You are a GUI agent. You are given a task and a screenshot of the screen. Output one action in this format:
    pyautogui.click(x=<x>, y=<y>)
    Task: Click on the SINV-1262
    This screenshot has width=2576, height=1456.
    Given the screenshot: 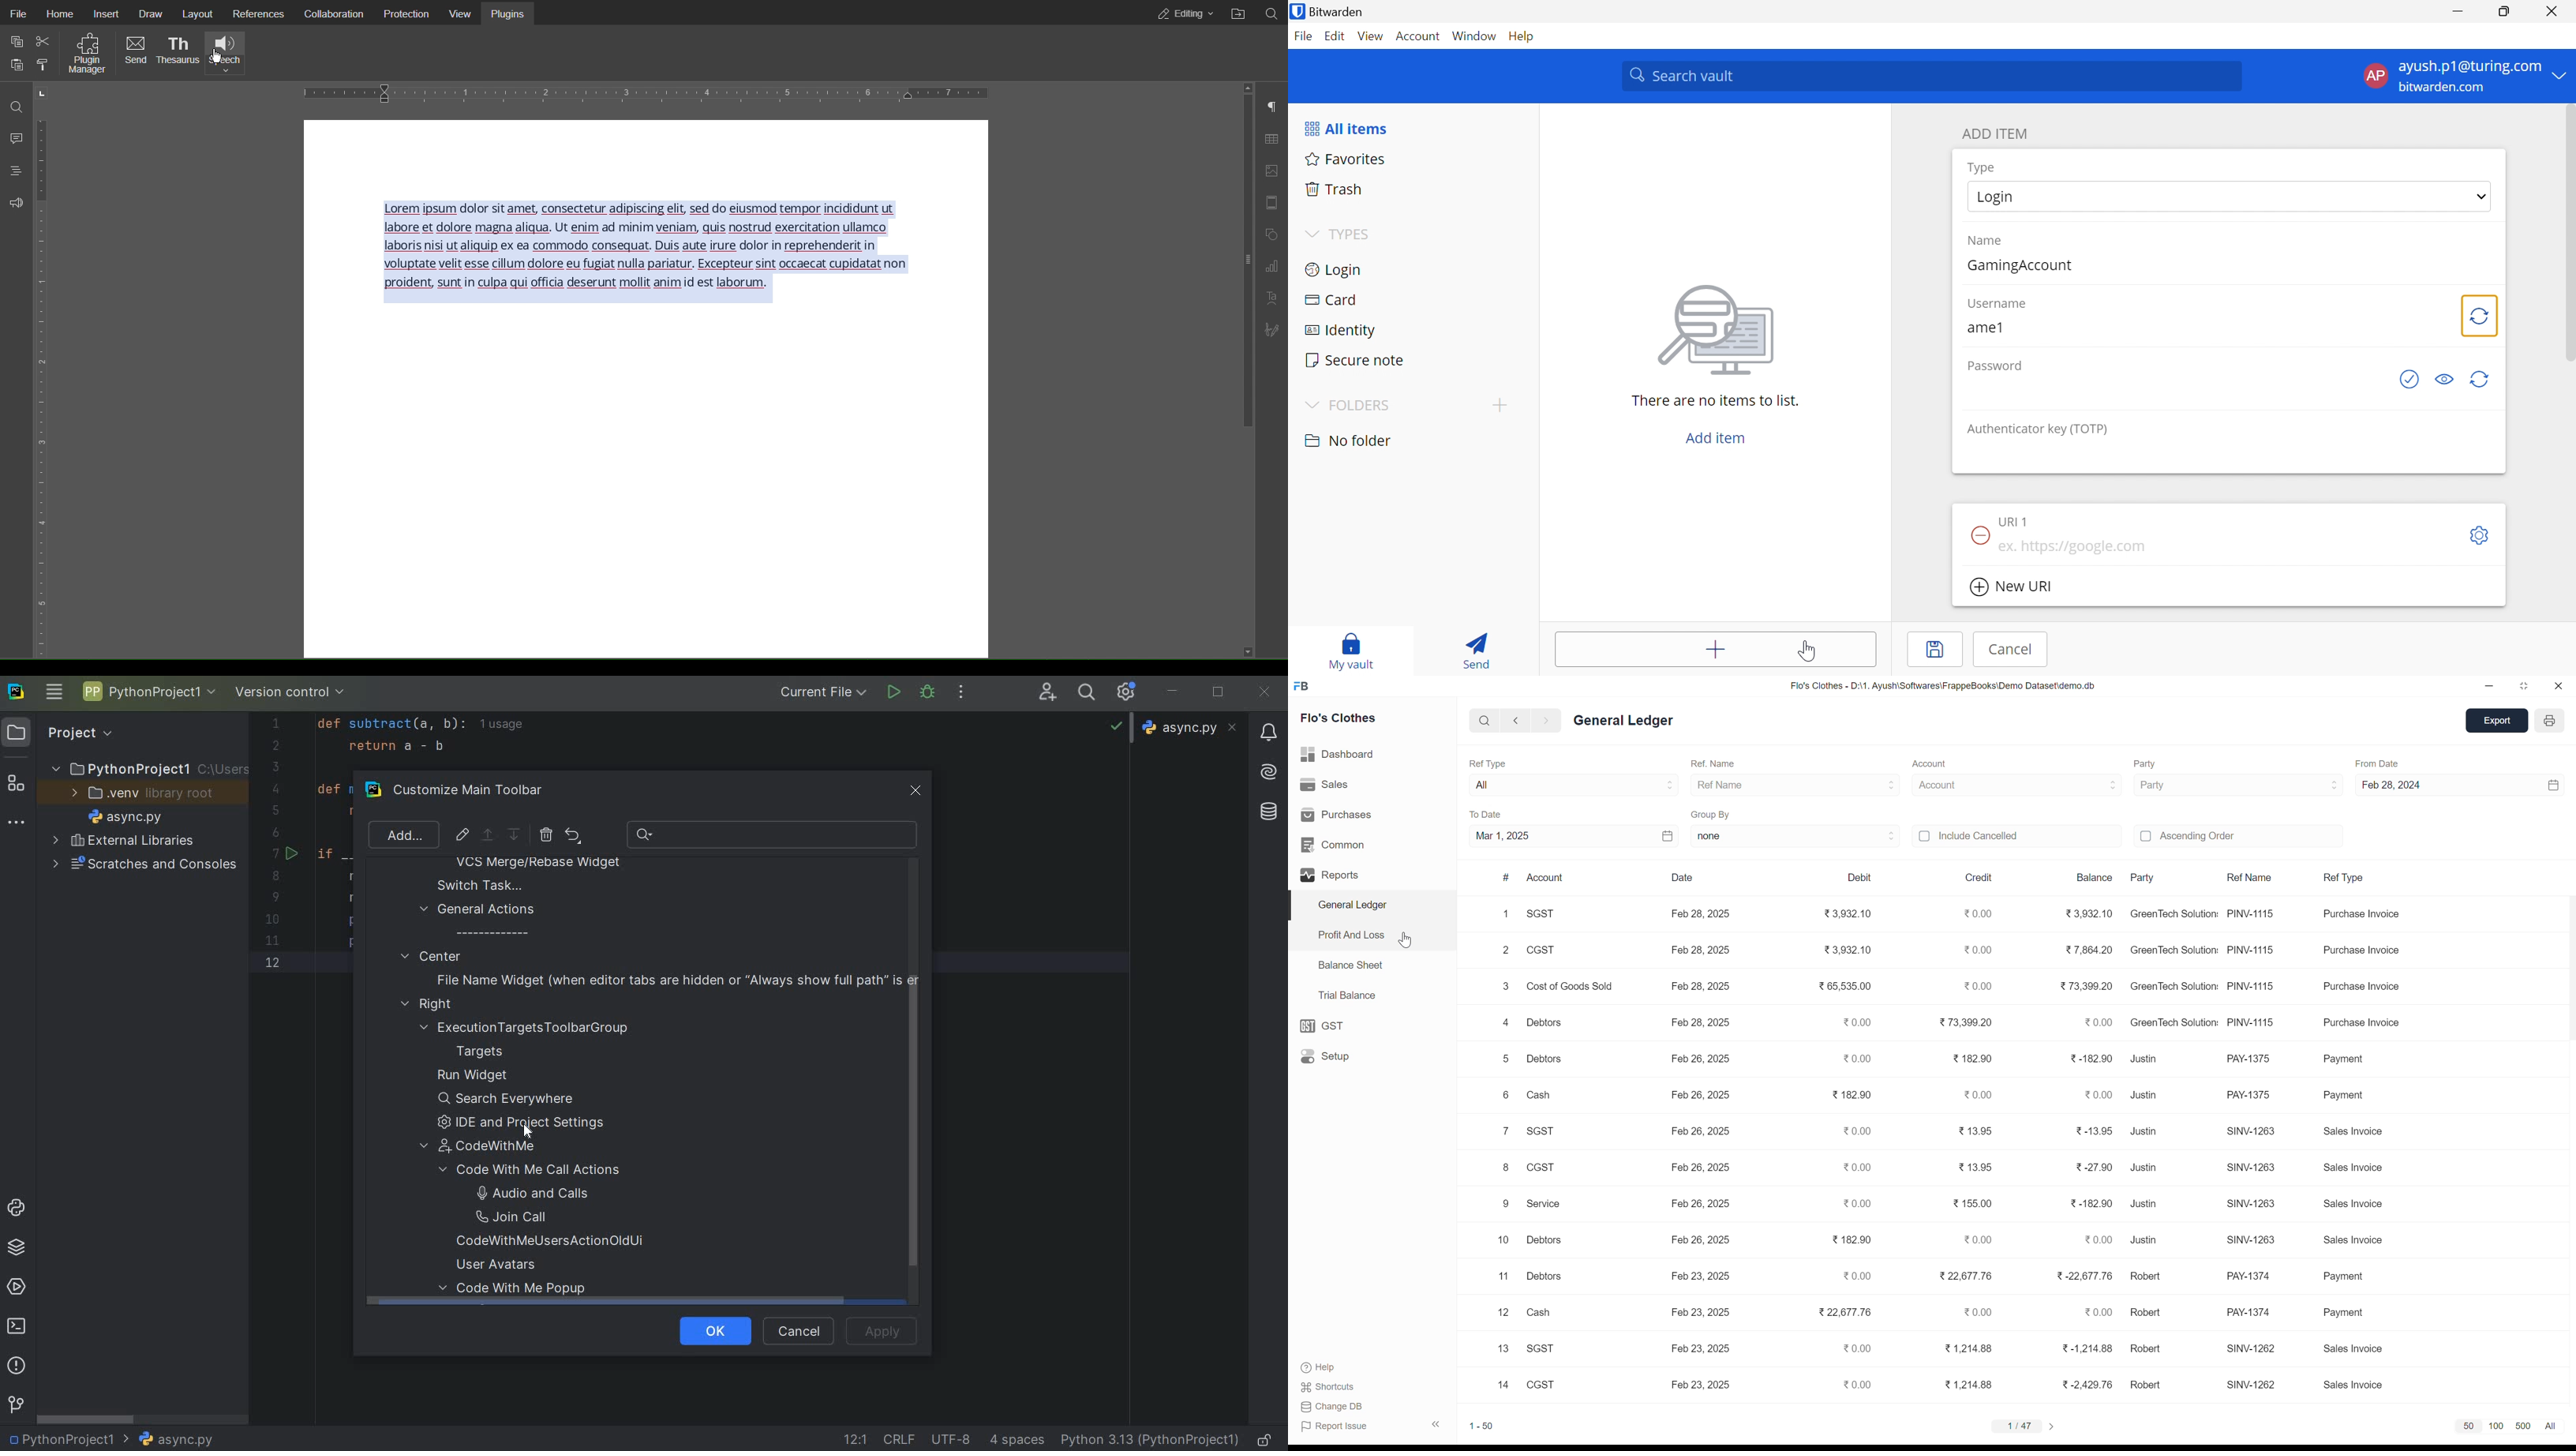 What is the action you would take?
    pyautogui.click(x=2251, y=1349)
    